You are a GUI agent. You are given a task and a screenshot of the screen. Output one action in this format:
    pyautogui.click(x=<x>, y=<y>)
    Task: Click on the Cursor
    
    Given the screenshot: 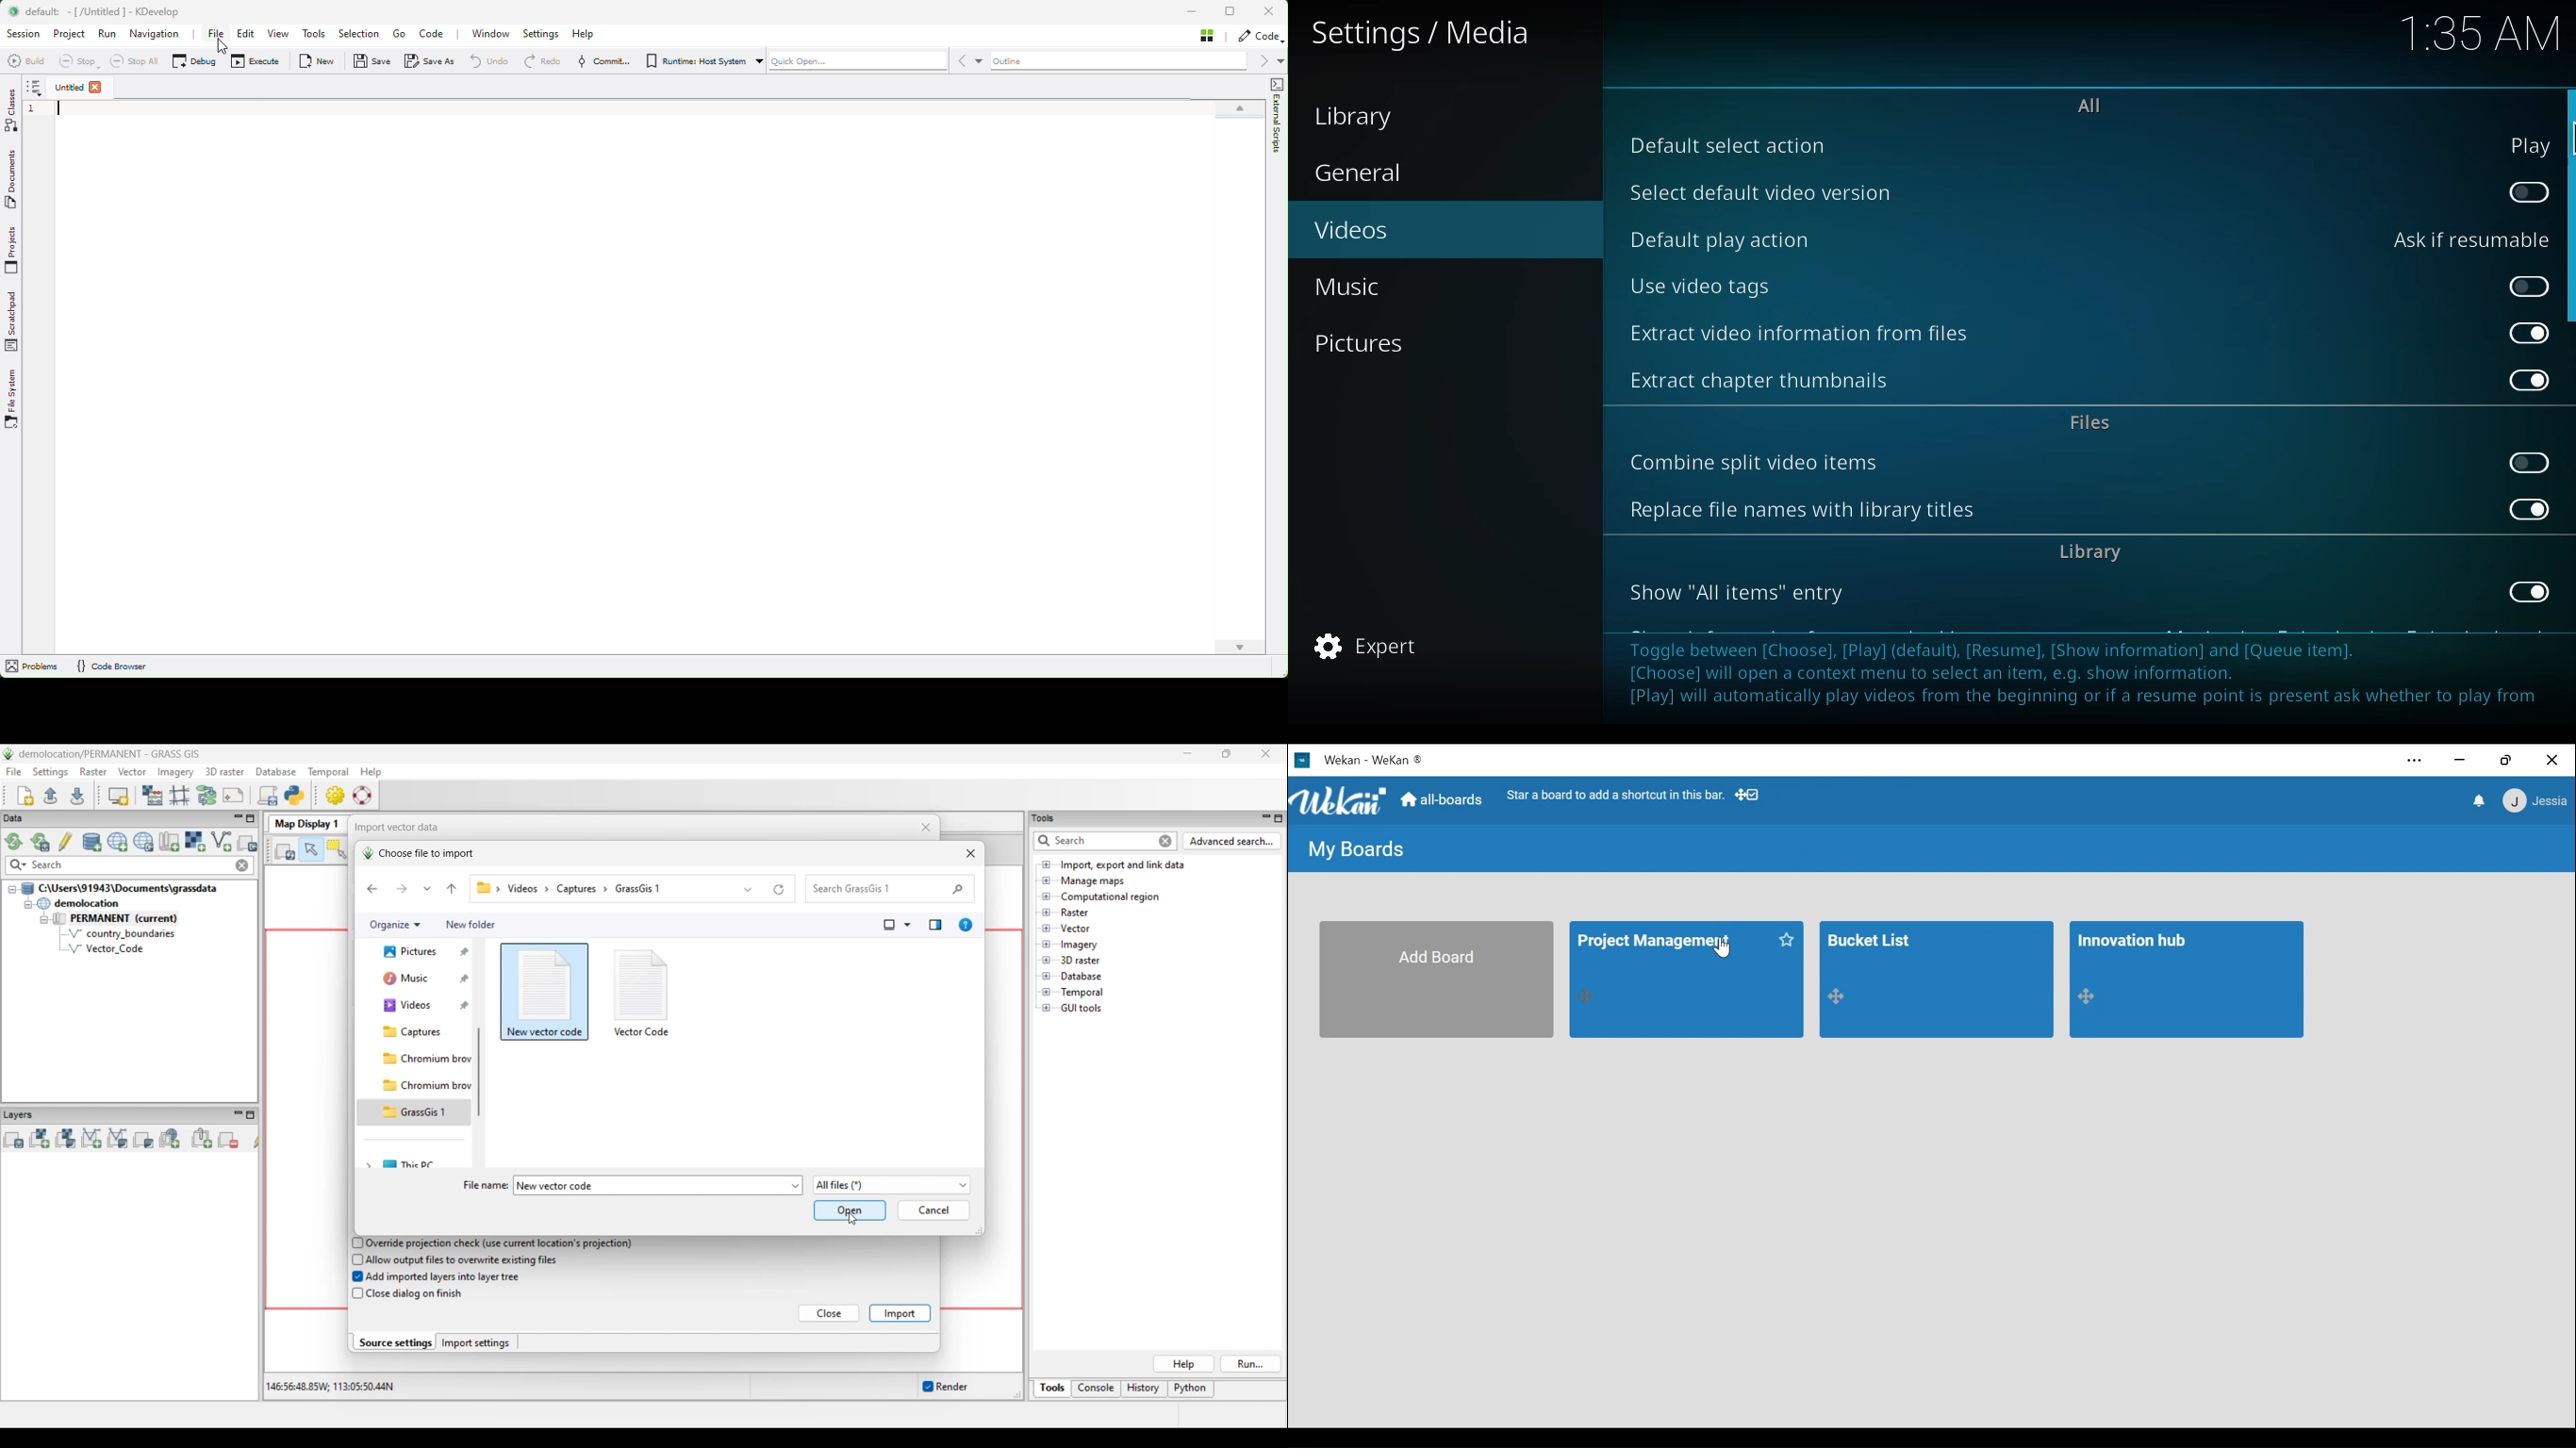 What is the action you would take?
    pyautogui.click(x=1723, y=951)
    